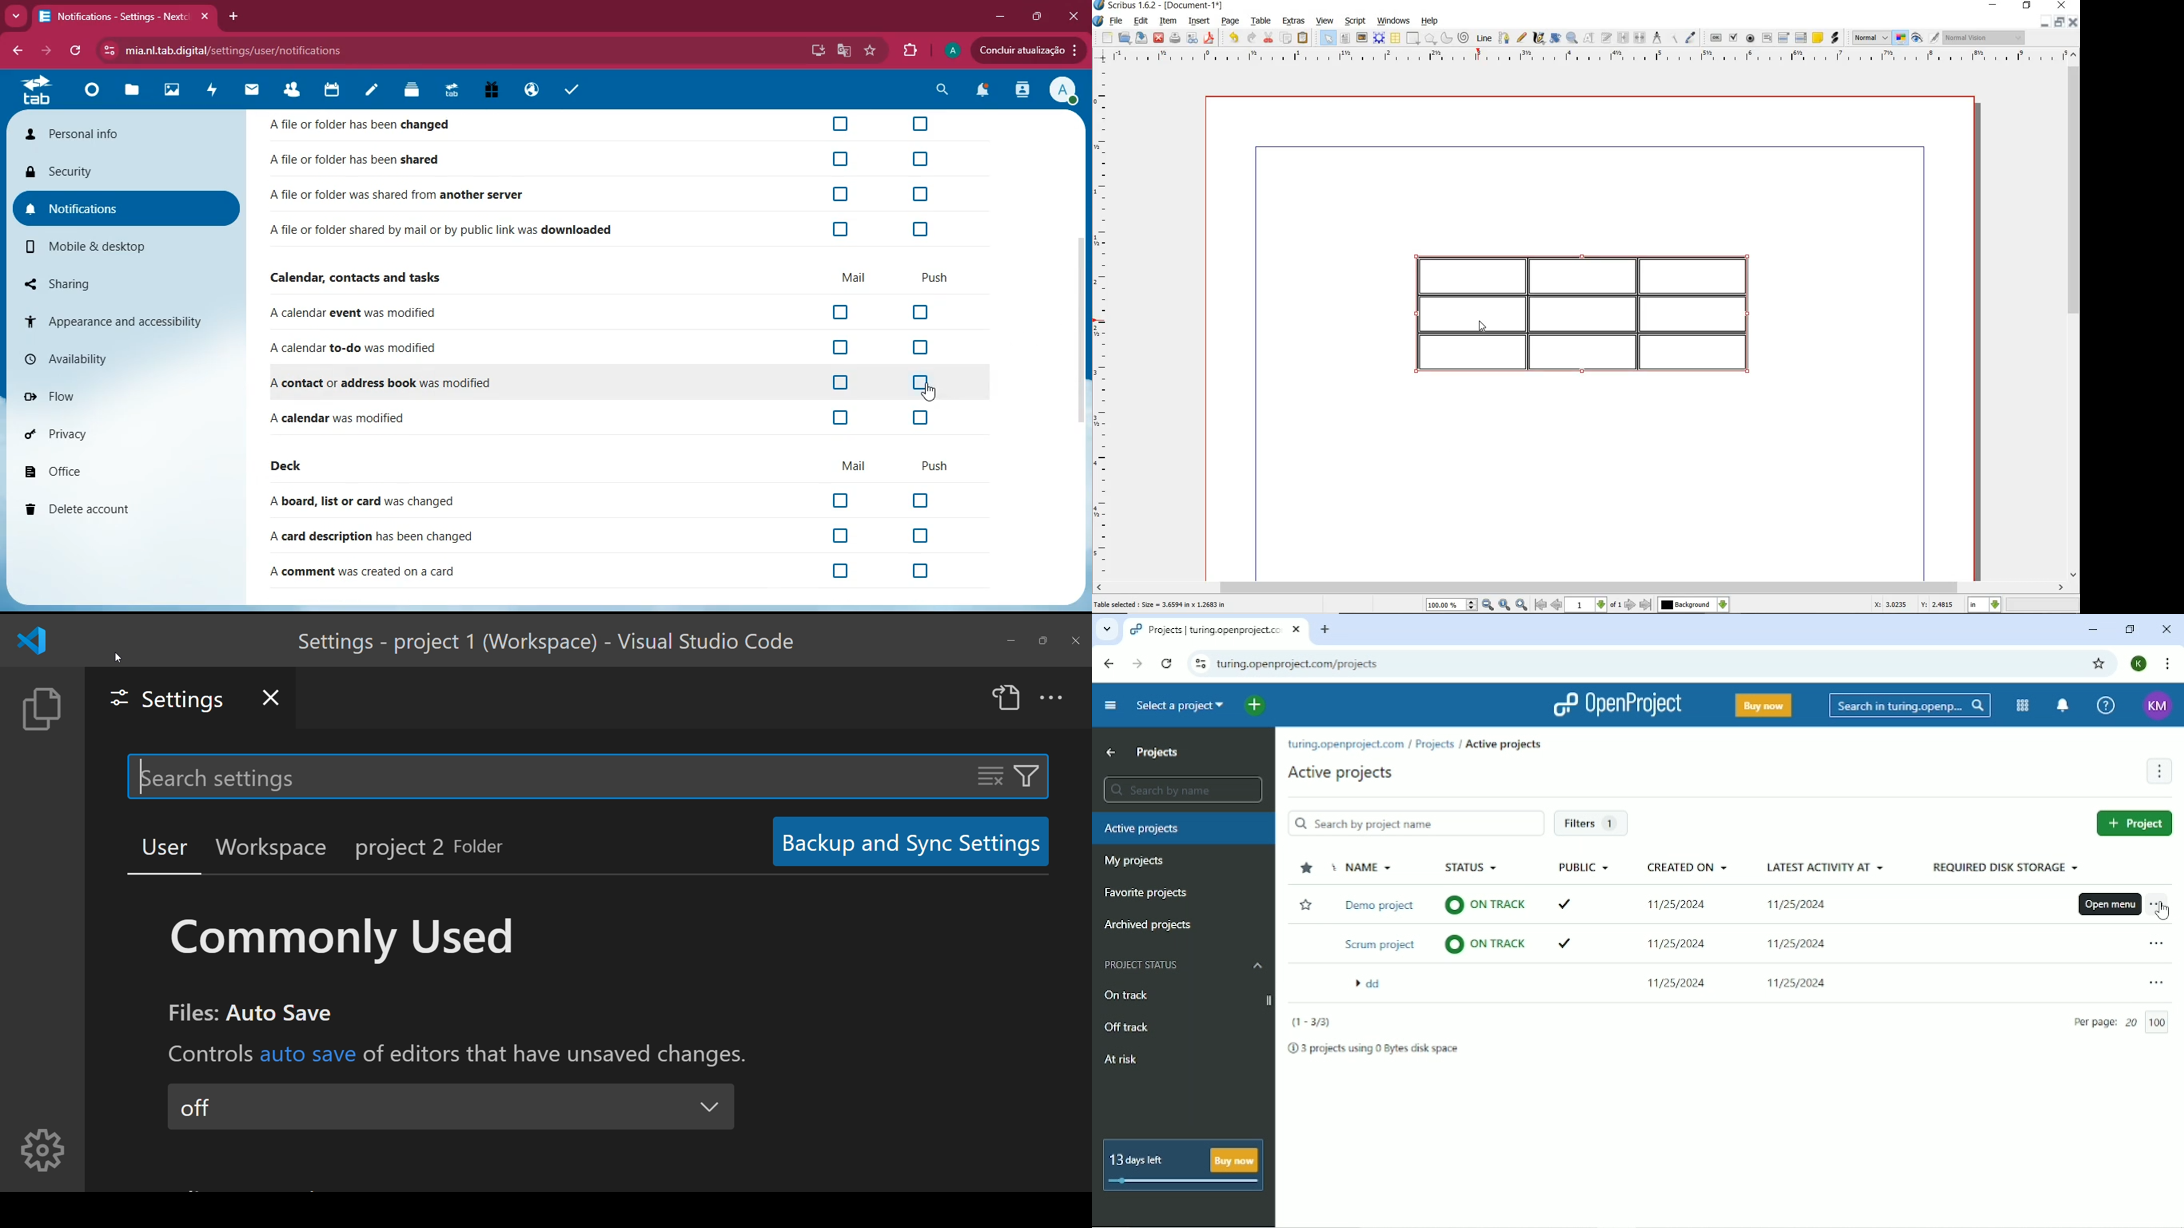 This screenshot has height=1232, width=2184. I want to click on go to first page, so click(1541, 605).